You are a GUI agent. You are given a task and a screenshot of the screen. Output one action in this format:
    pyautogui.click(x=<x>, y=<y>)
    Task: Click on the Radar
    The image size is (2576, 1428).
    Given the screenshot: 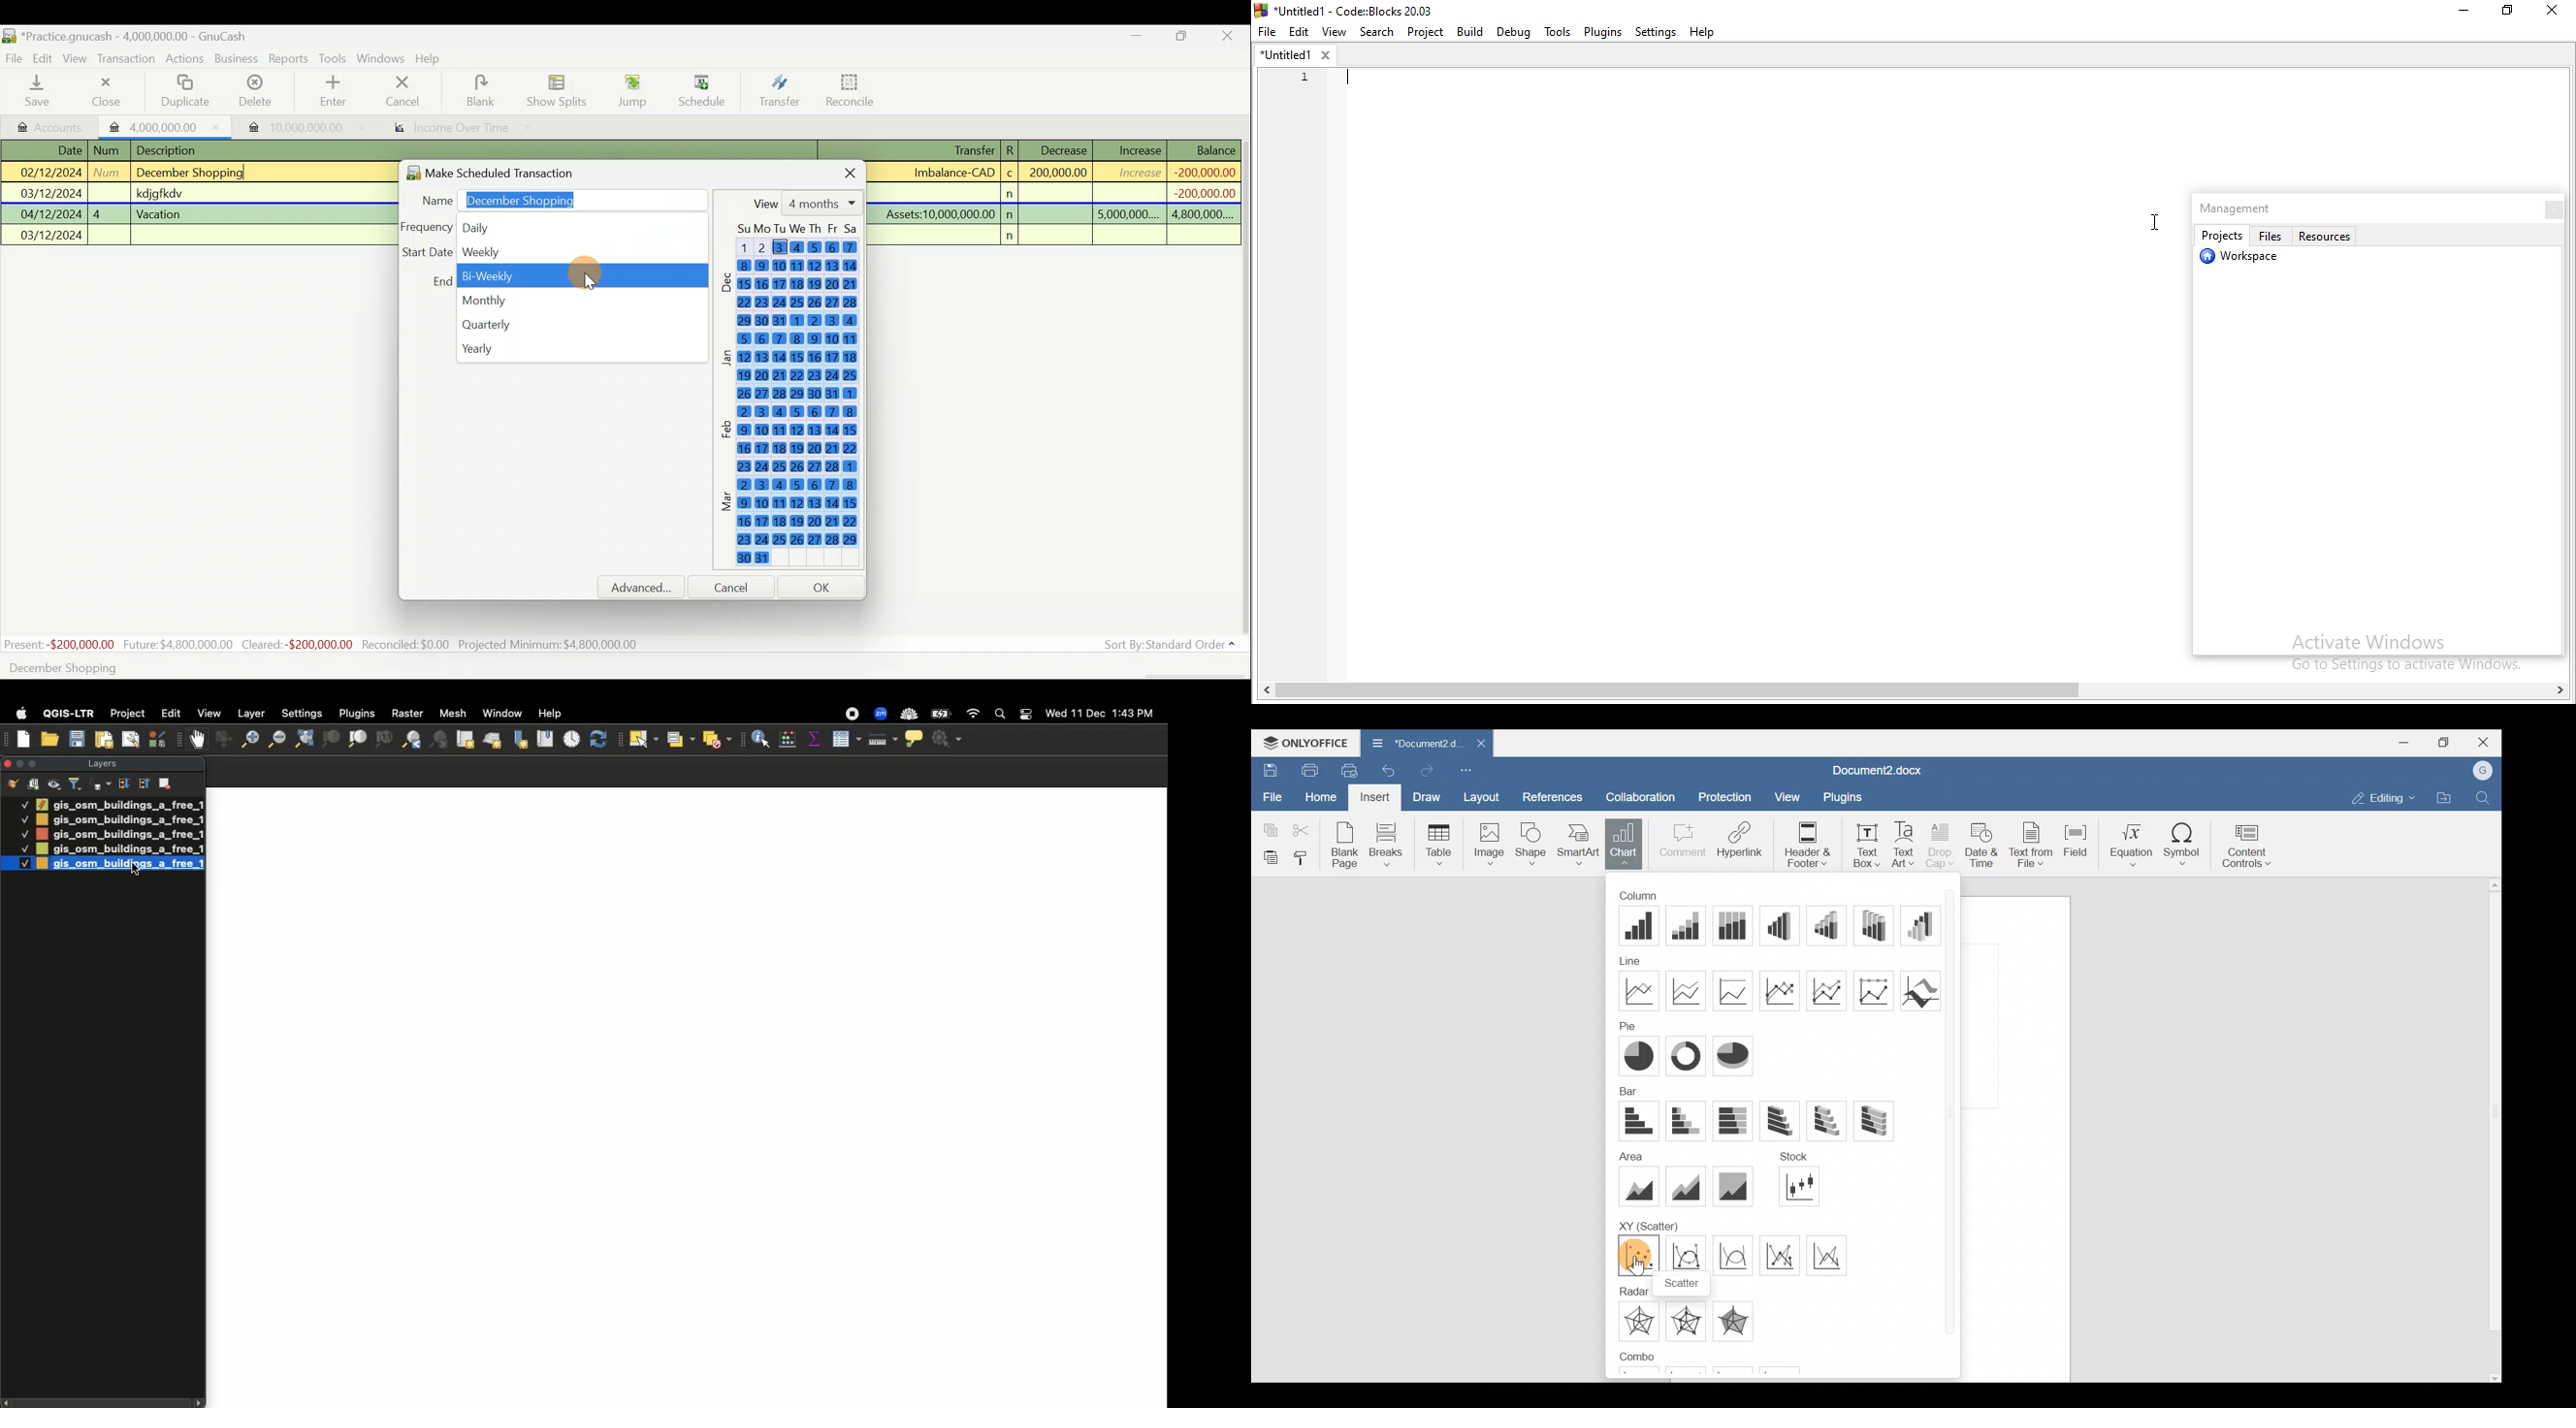 What is the action you would take?
    pyautogui.click(x=1638, y=1321)
    